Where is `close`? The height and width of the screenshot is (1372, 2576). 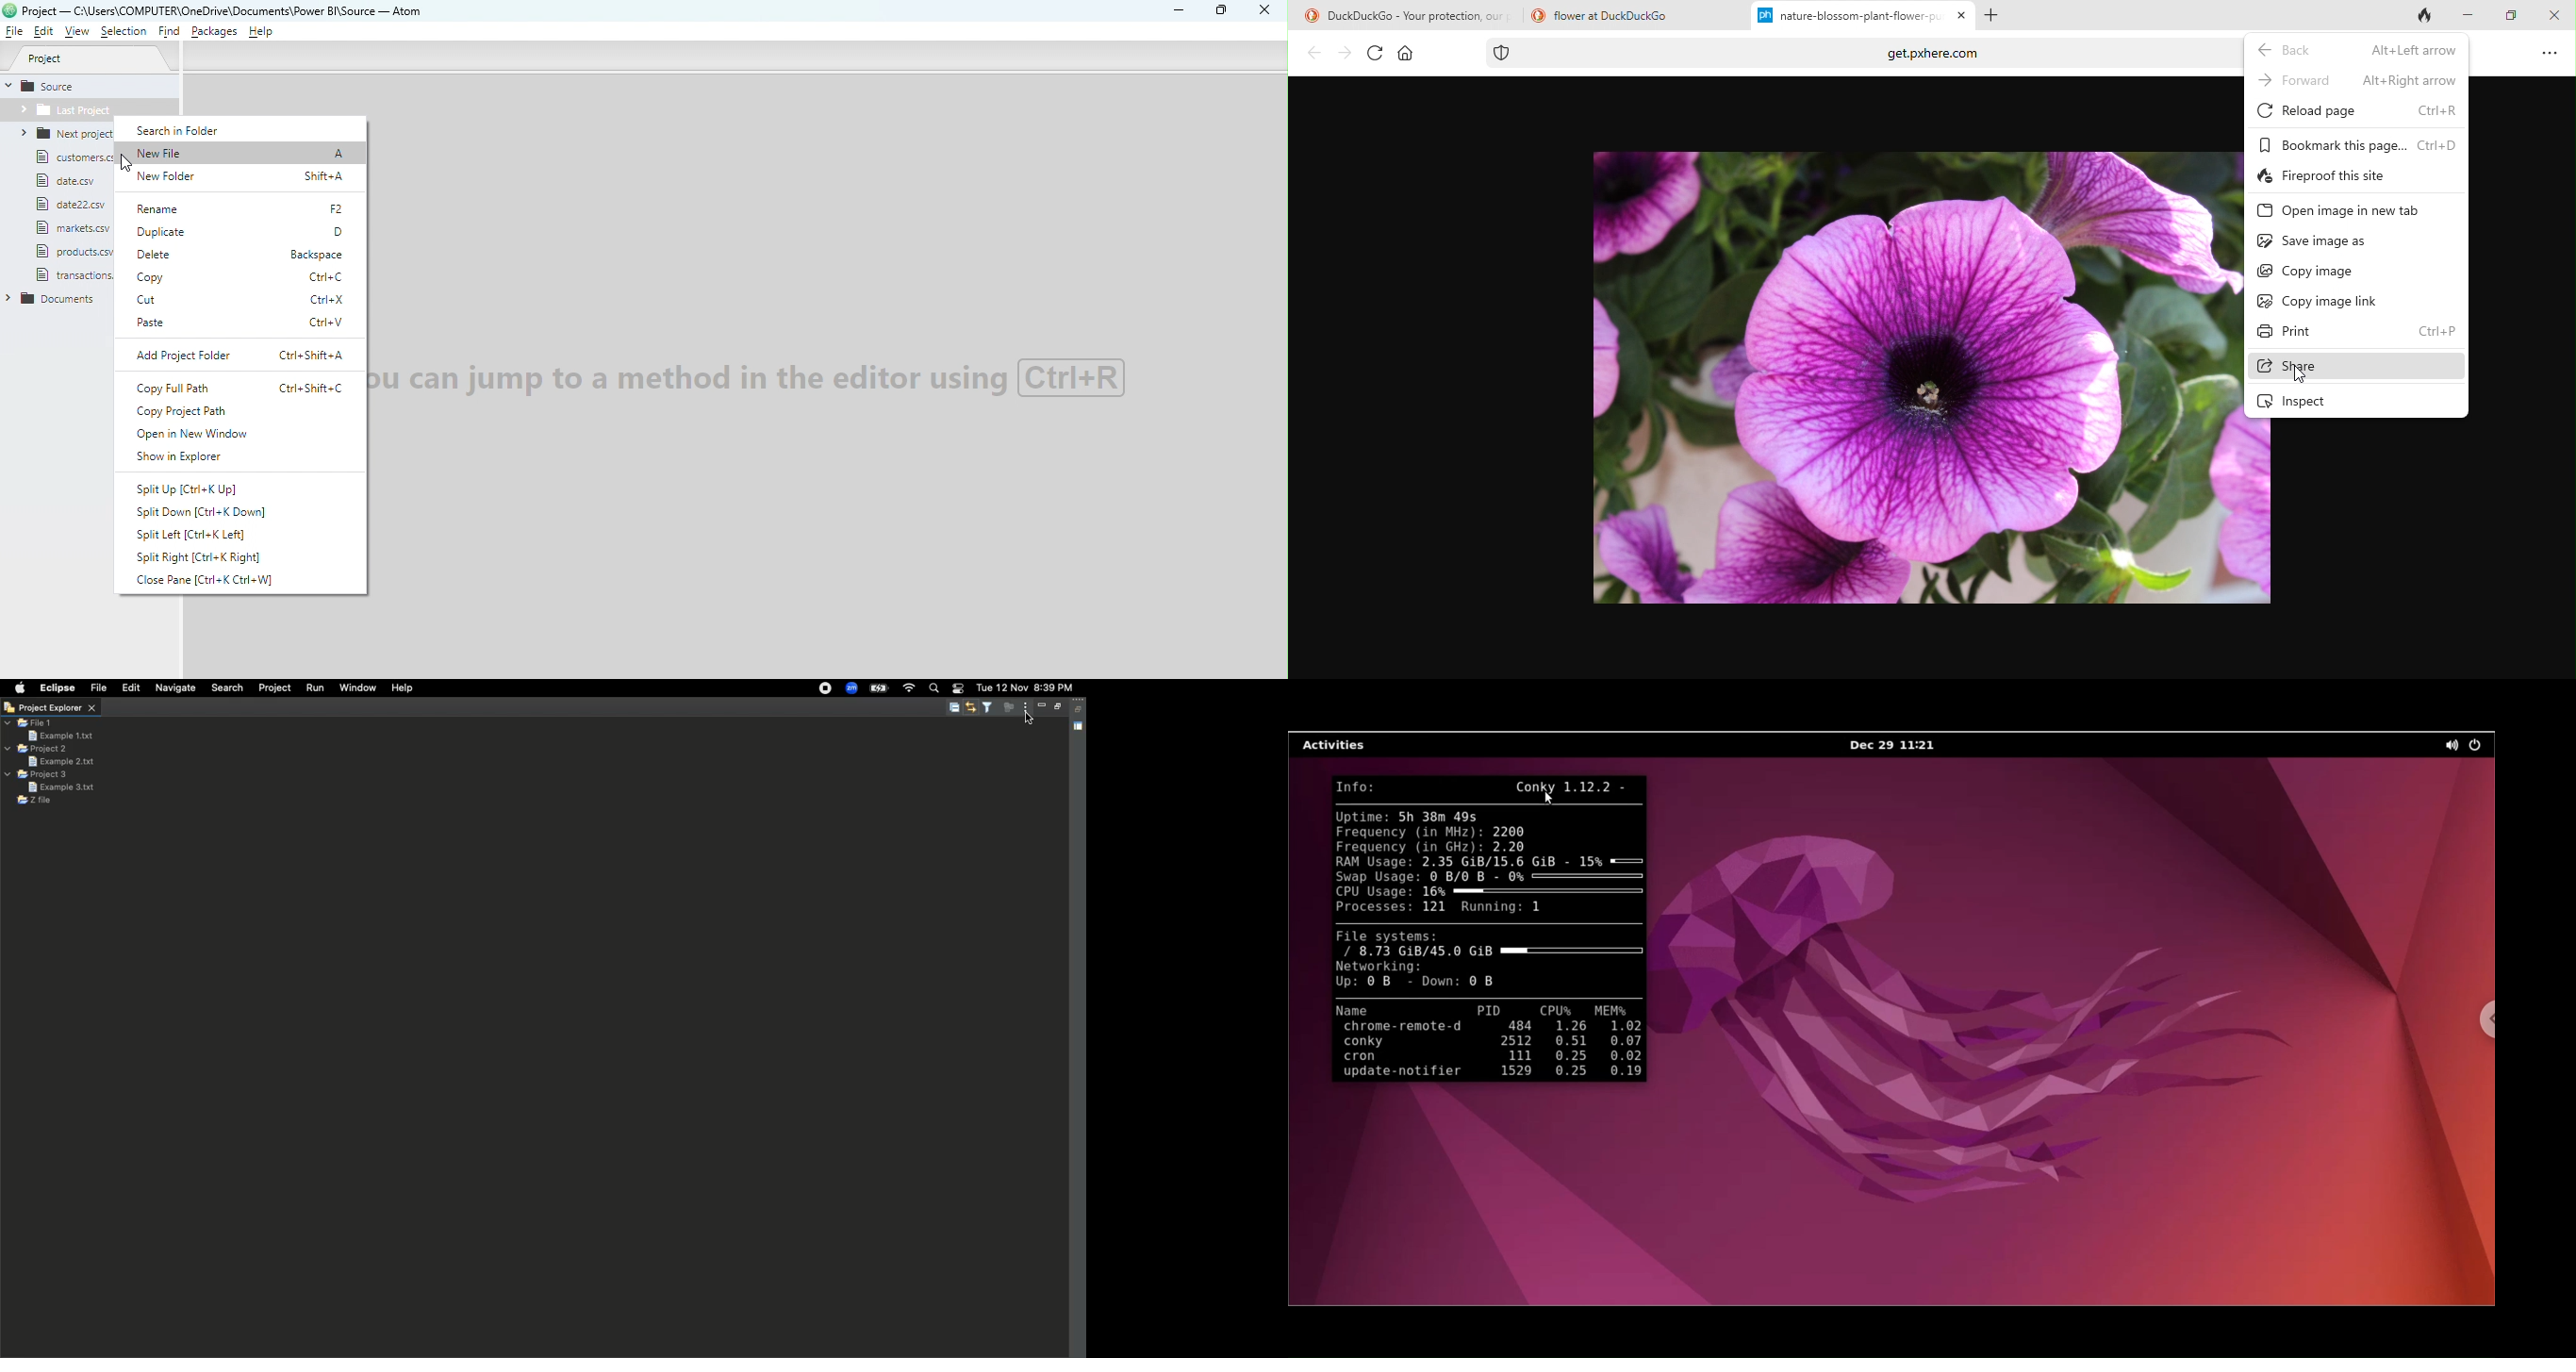 close is located at coordinates (1964, 17).